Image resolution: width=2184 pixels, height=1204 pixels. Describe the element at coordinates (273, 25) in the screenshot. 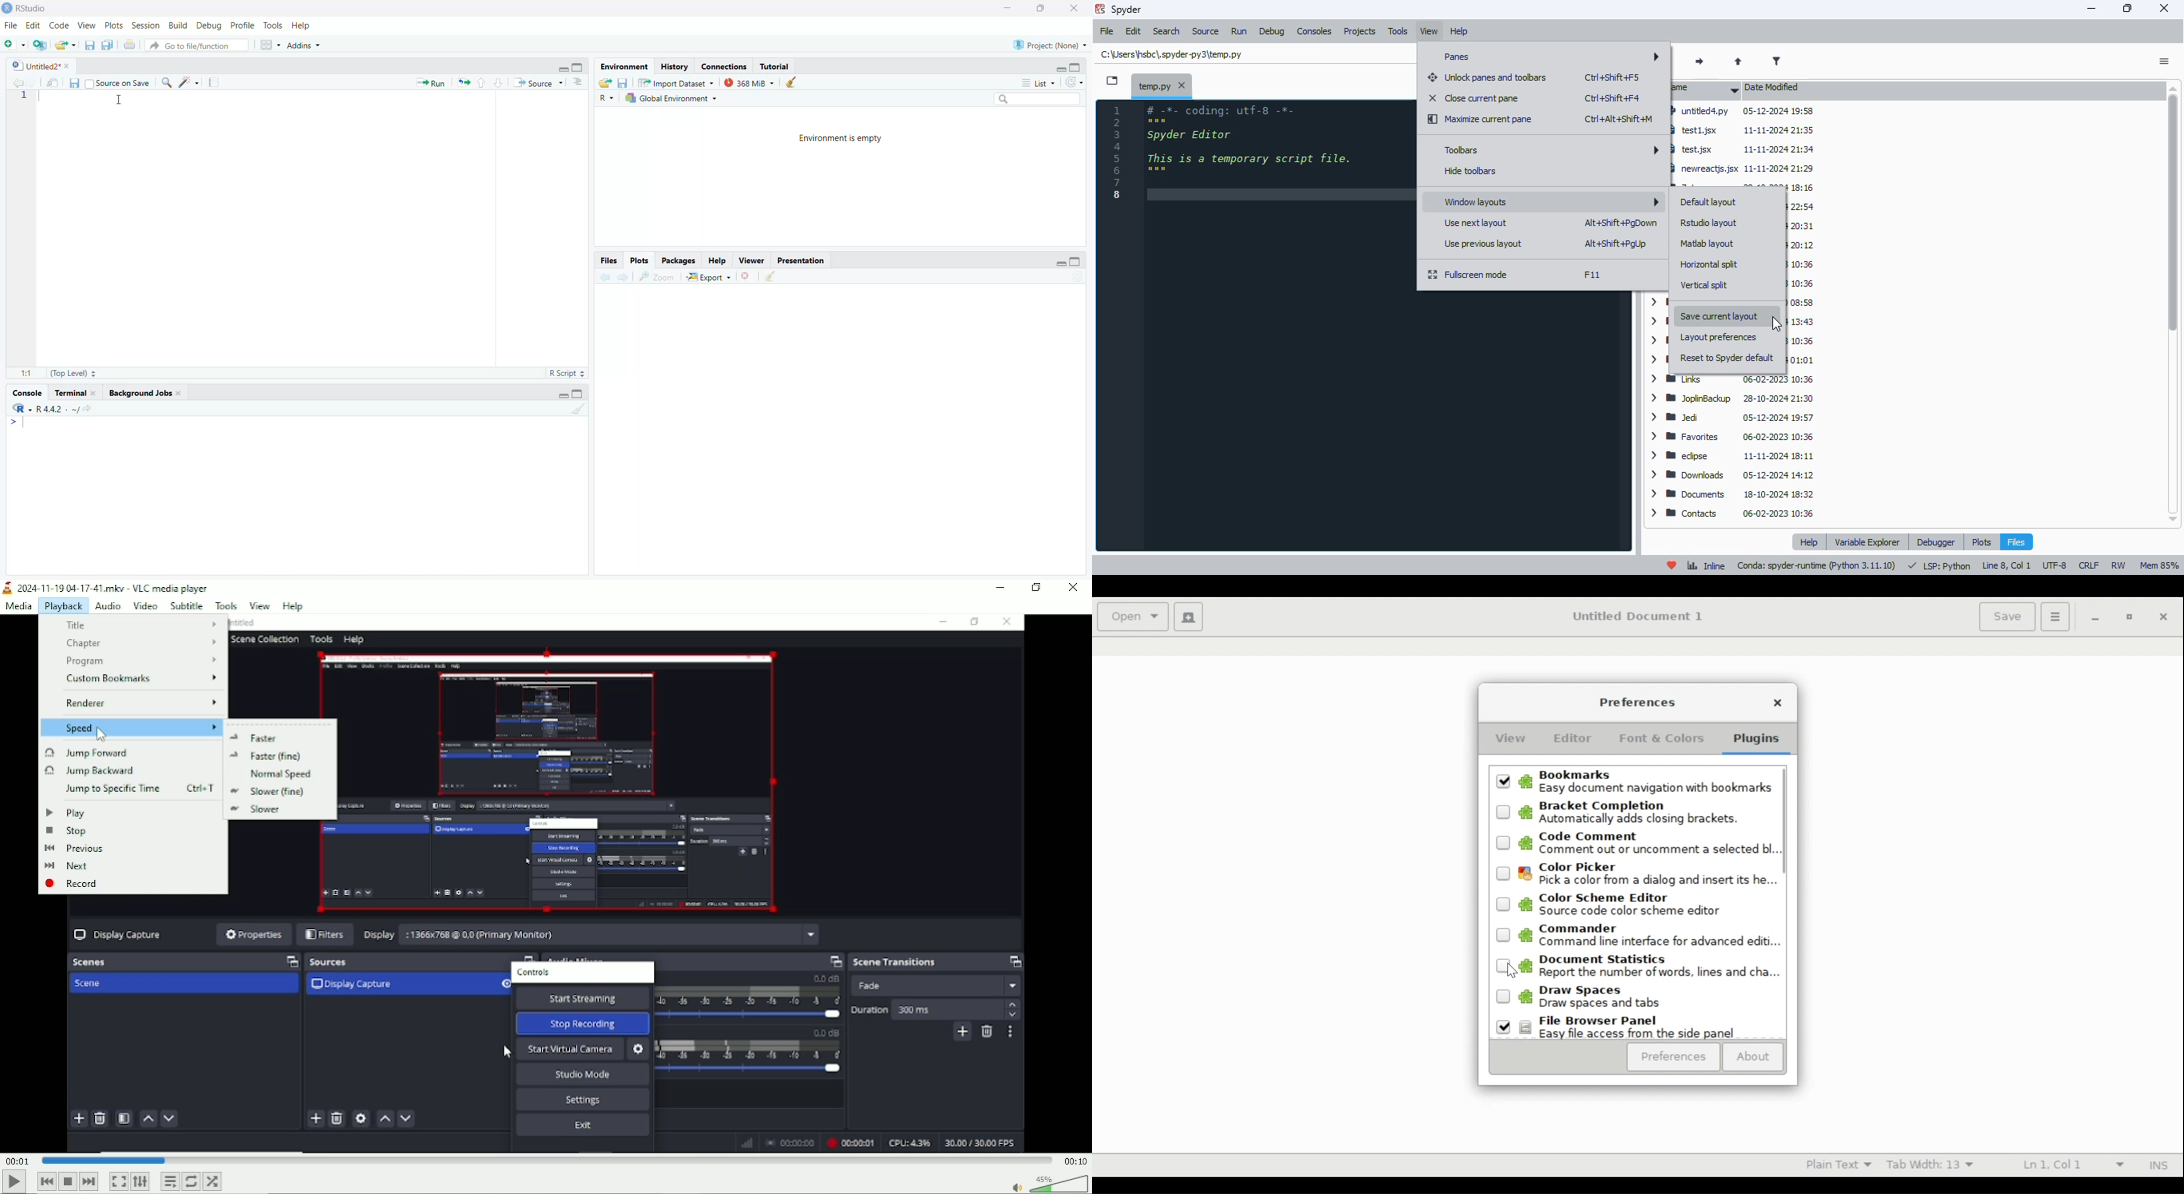

I see `Tools` at that location.